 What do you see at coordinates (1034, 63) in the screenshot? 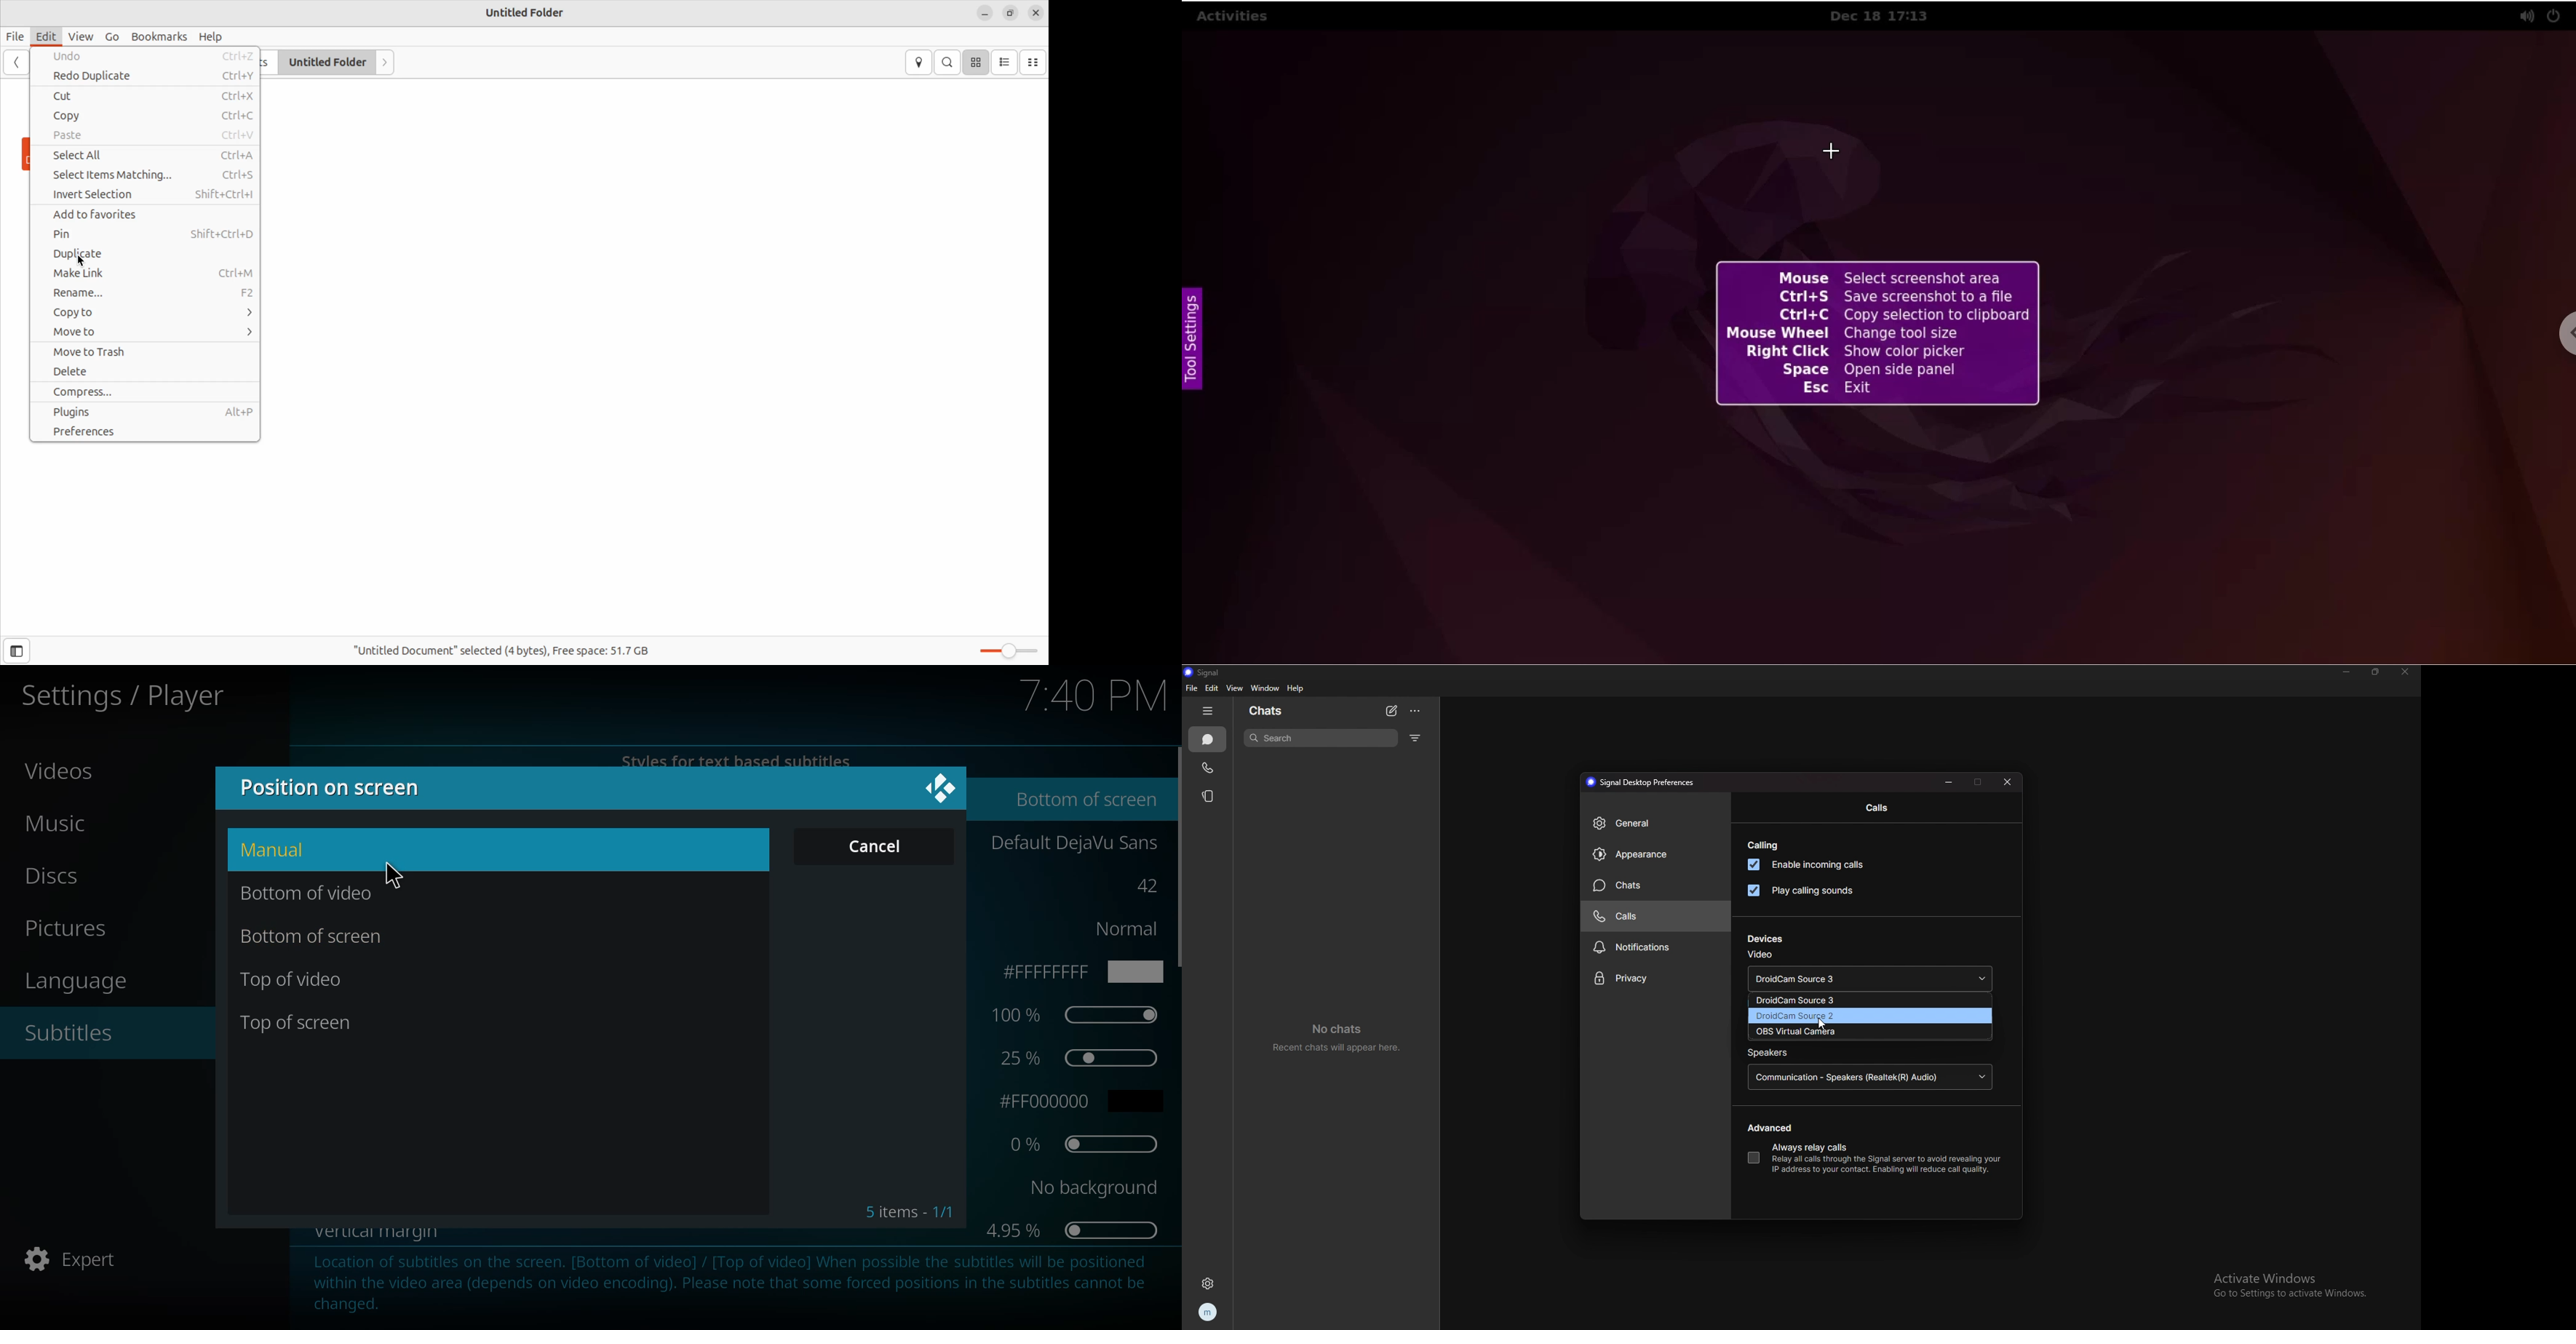
I see `compact view` at bounding box center [1034, 63].